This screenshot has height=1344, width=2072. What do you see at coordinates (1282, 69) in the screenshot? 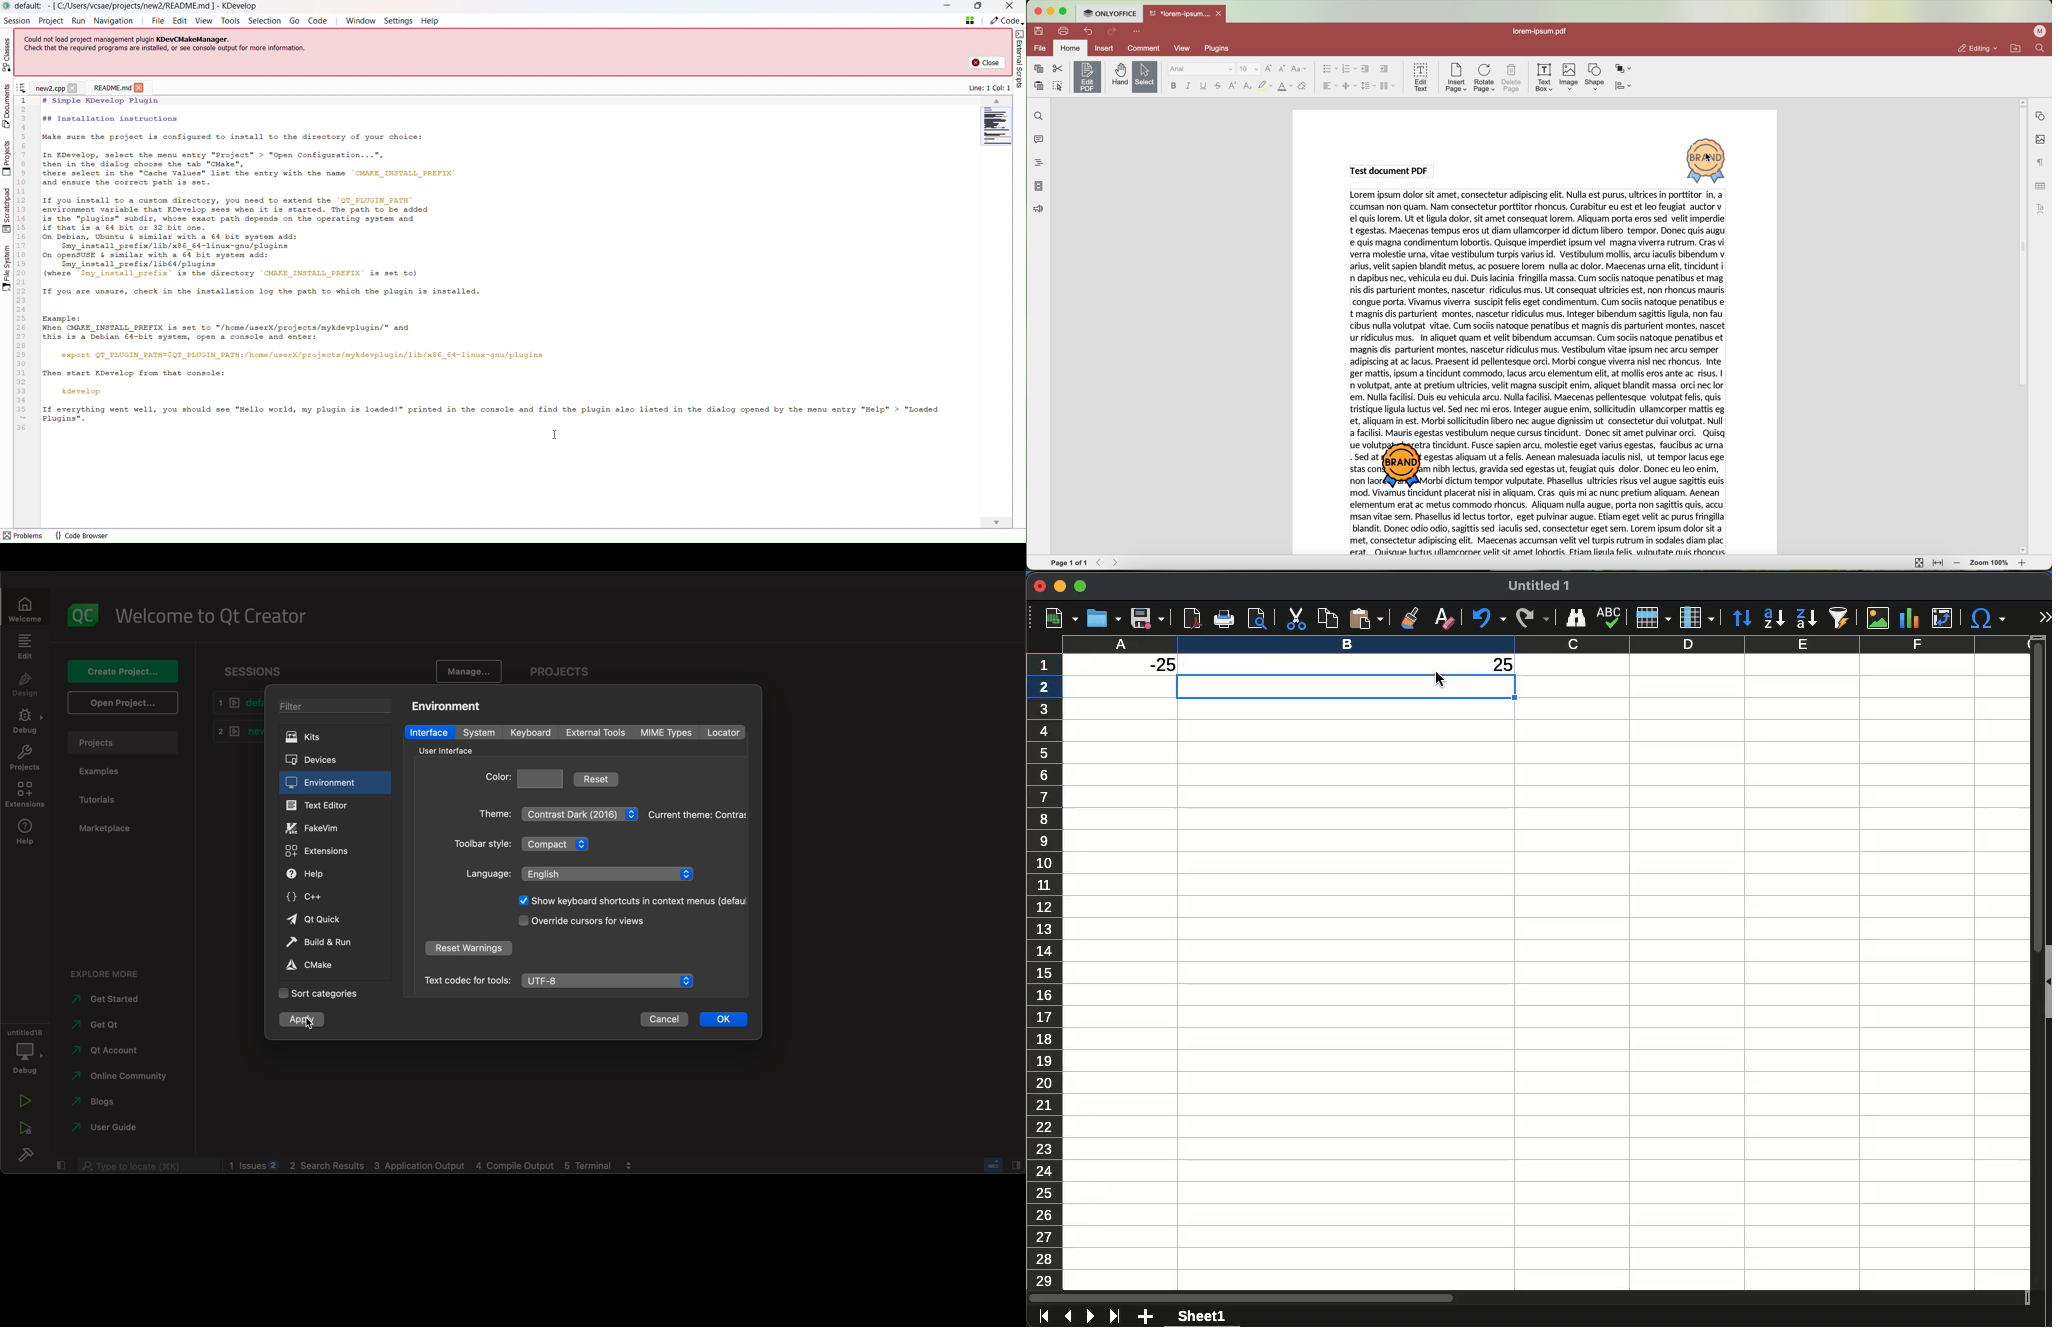
I see `decrement font size` at bounding box center [1282, 69].